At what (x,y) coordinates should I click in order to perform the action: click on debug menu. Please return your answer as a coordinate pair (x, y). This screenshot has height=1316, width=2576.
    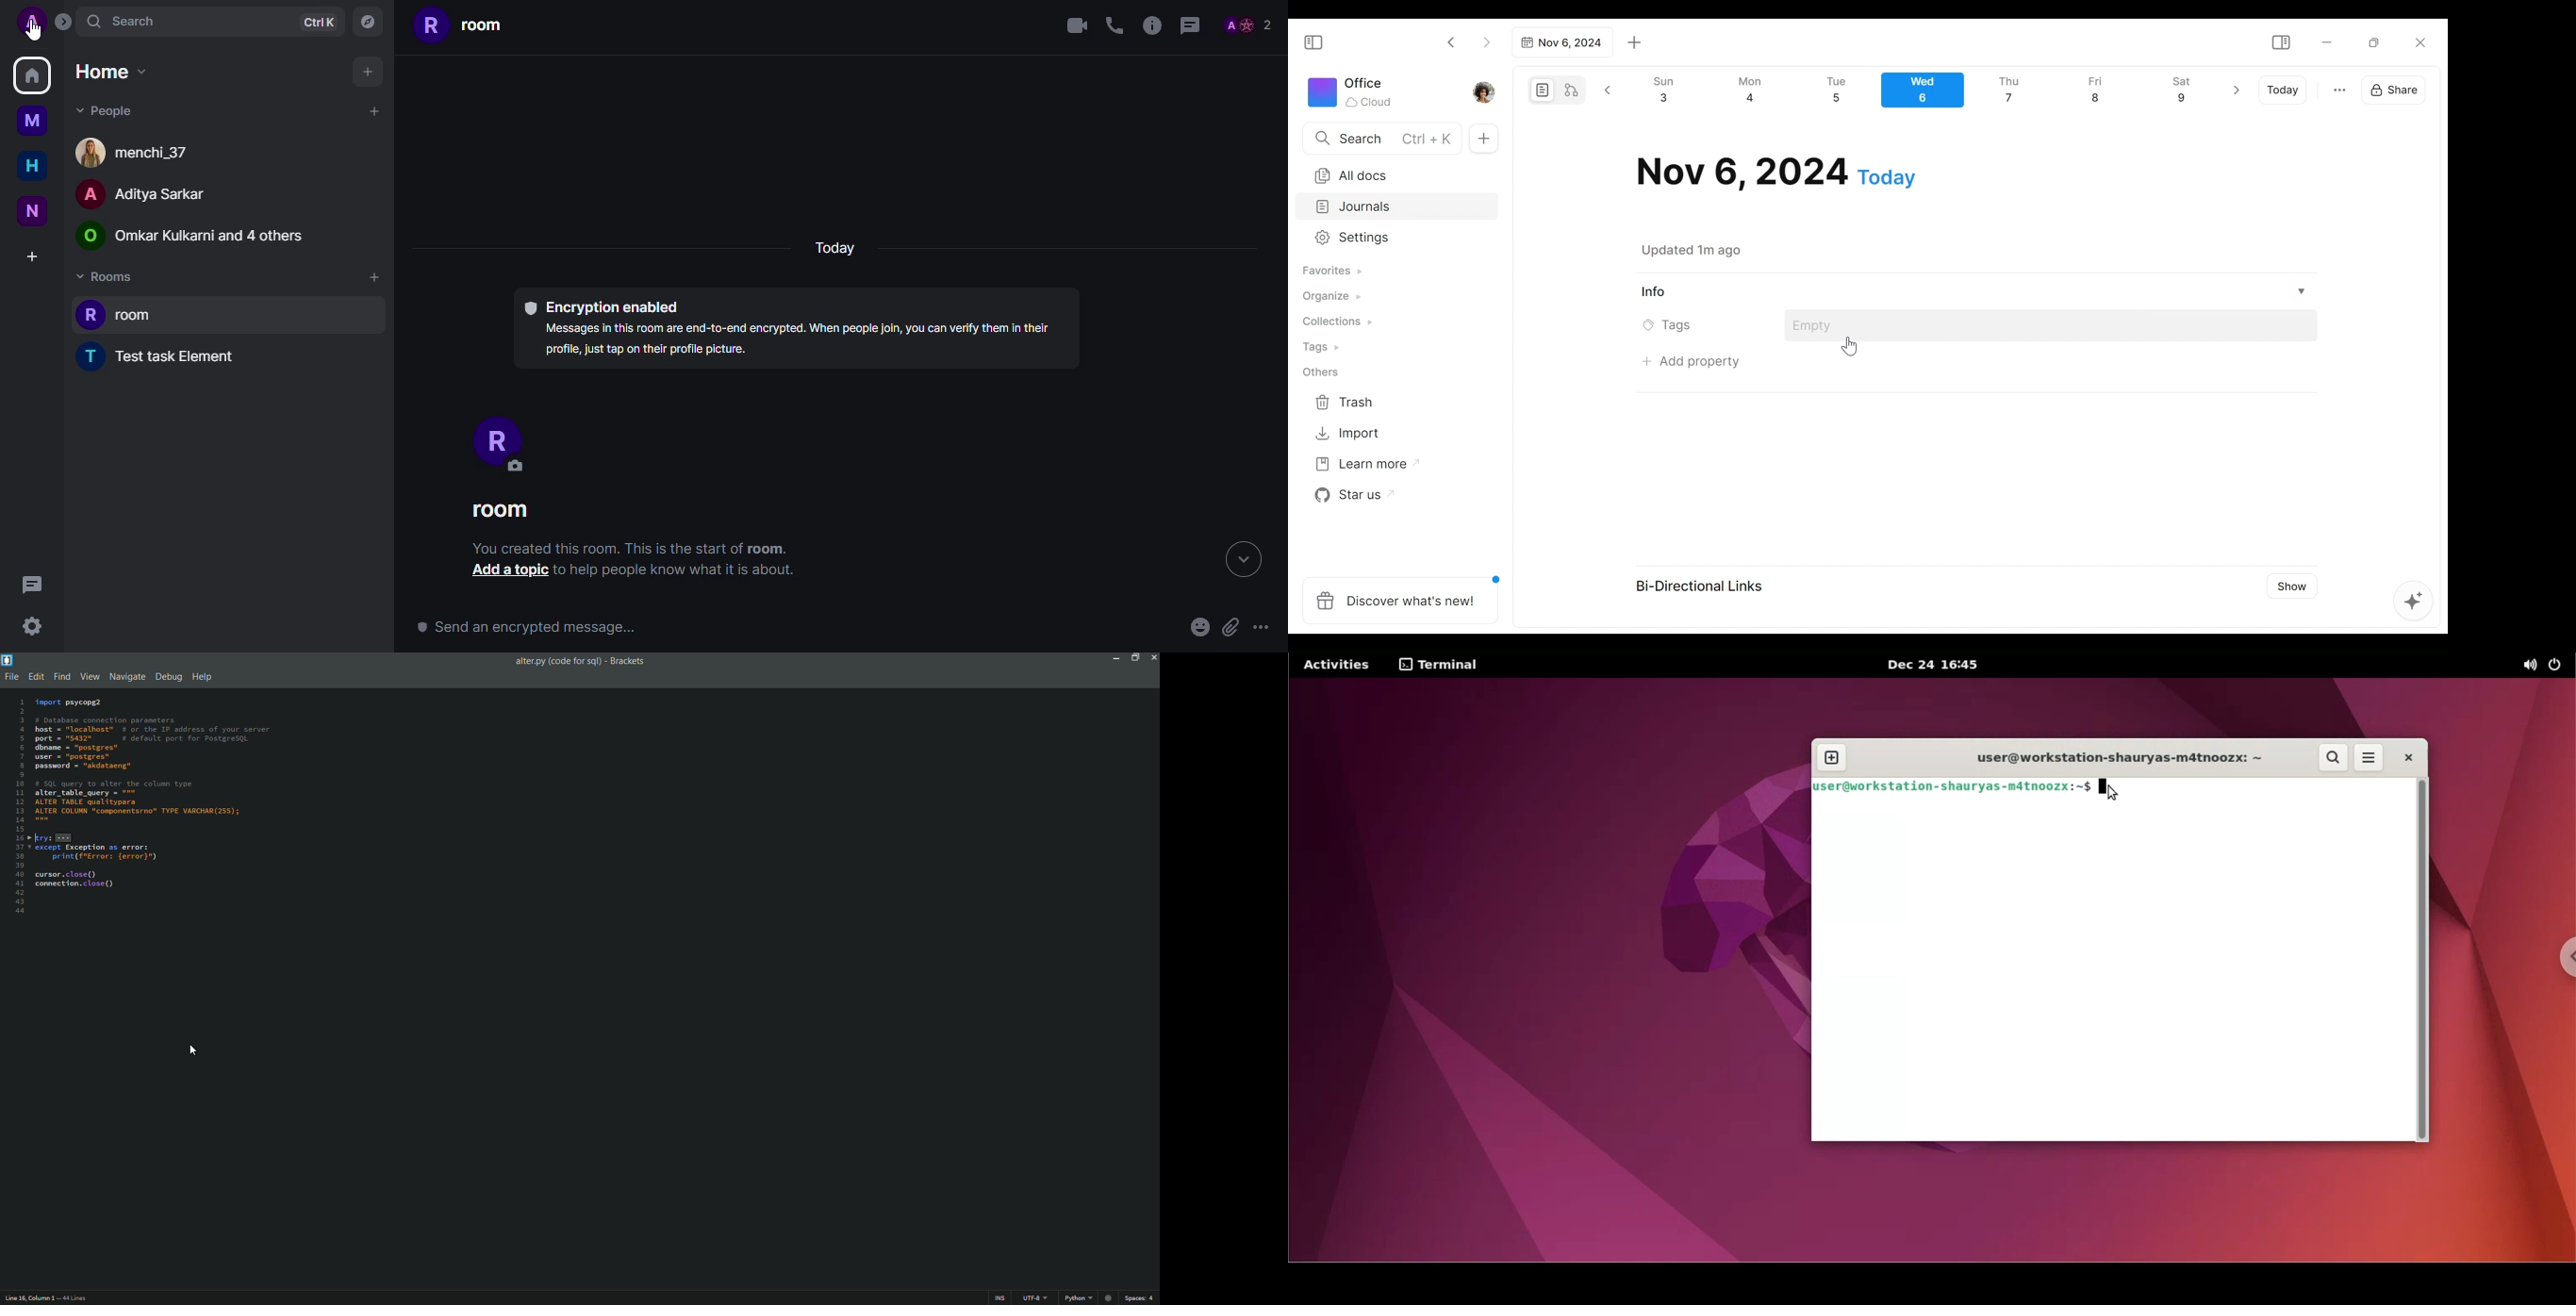
    Looking at the image, I should click on (166, 677).